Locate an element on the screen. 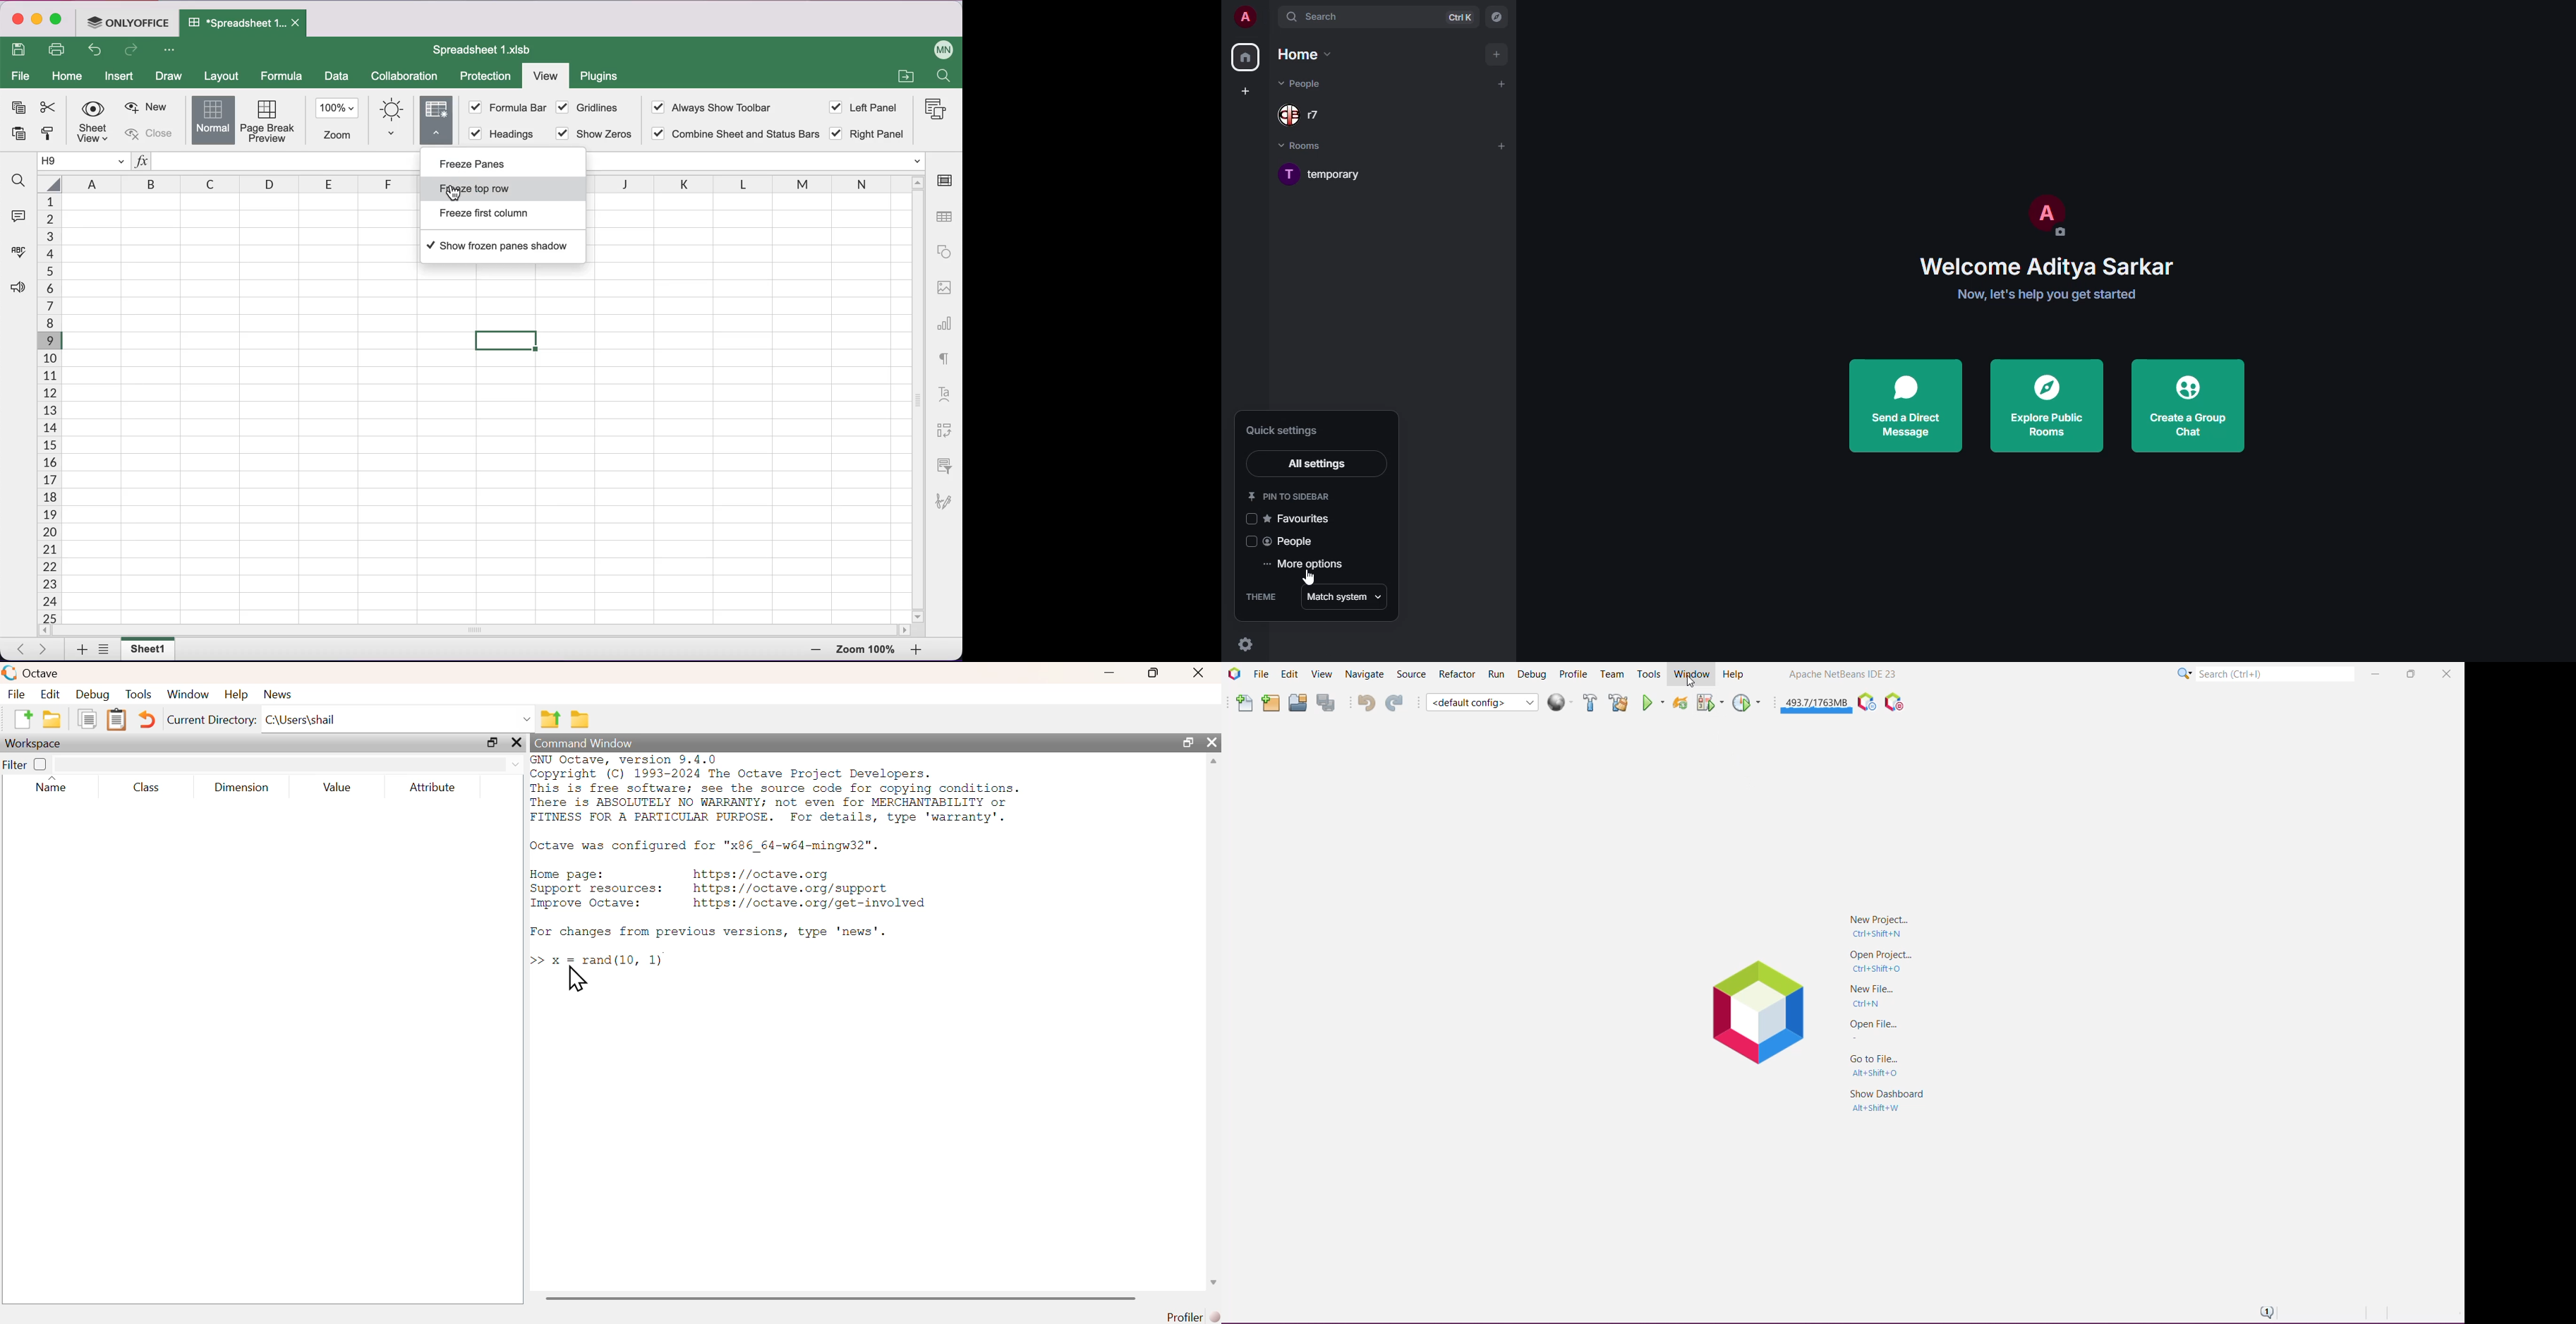 This screenshot has height=1344, width=2576. right panel is located at coordinates (871, 136).